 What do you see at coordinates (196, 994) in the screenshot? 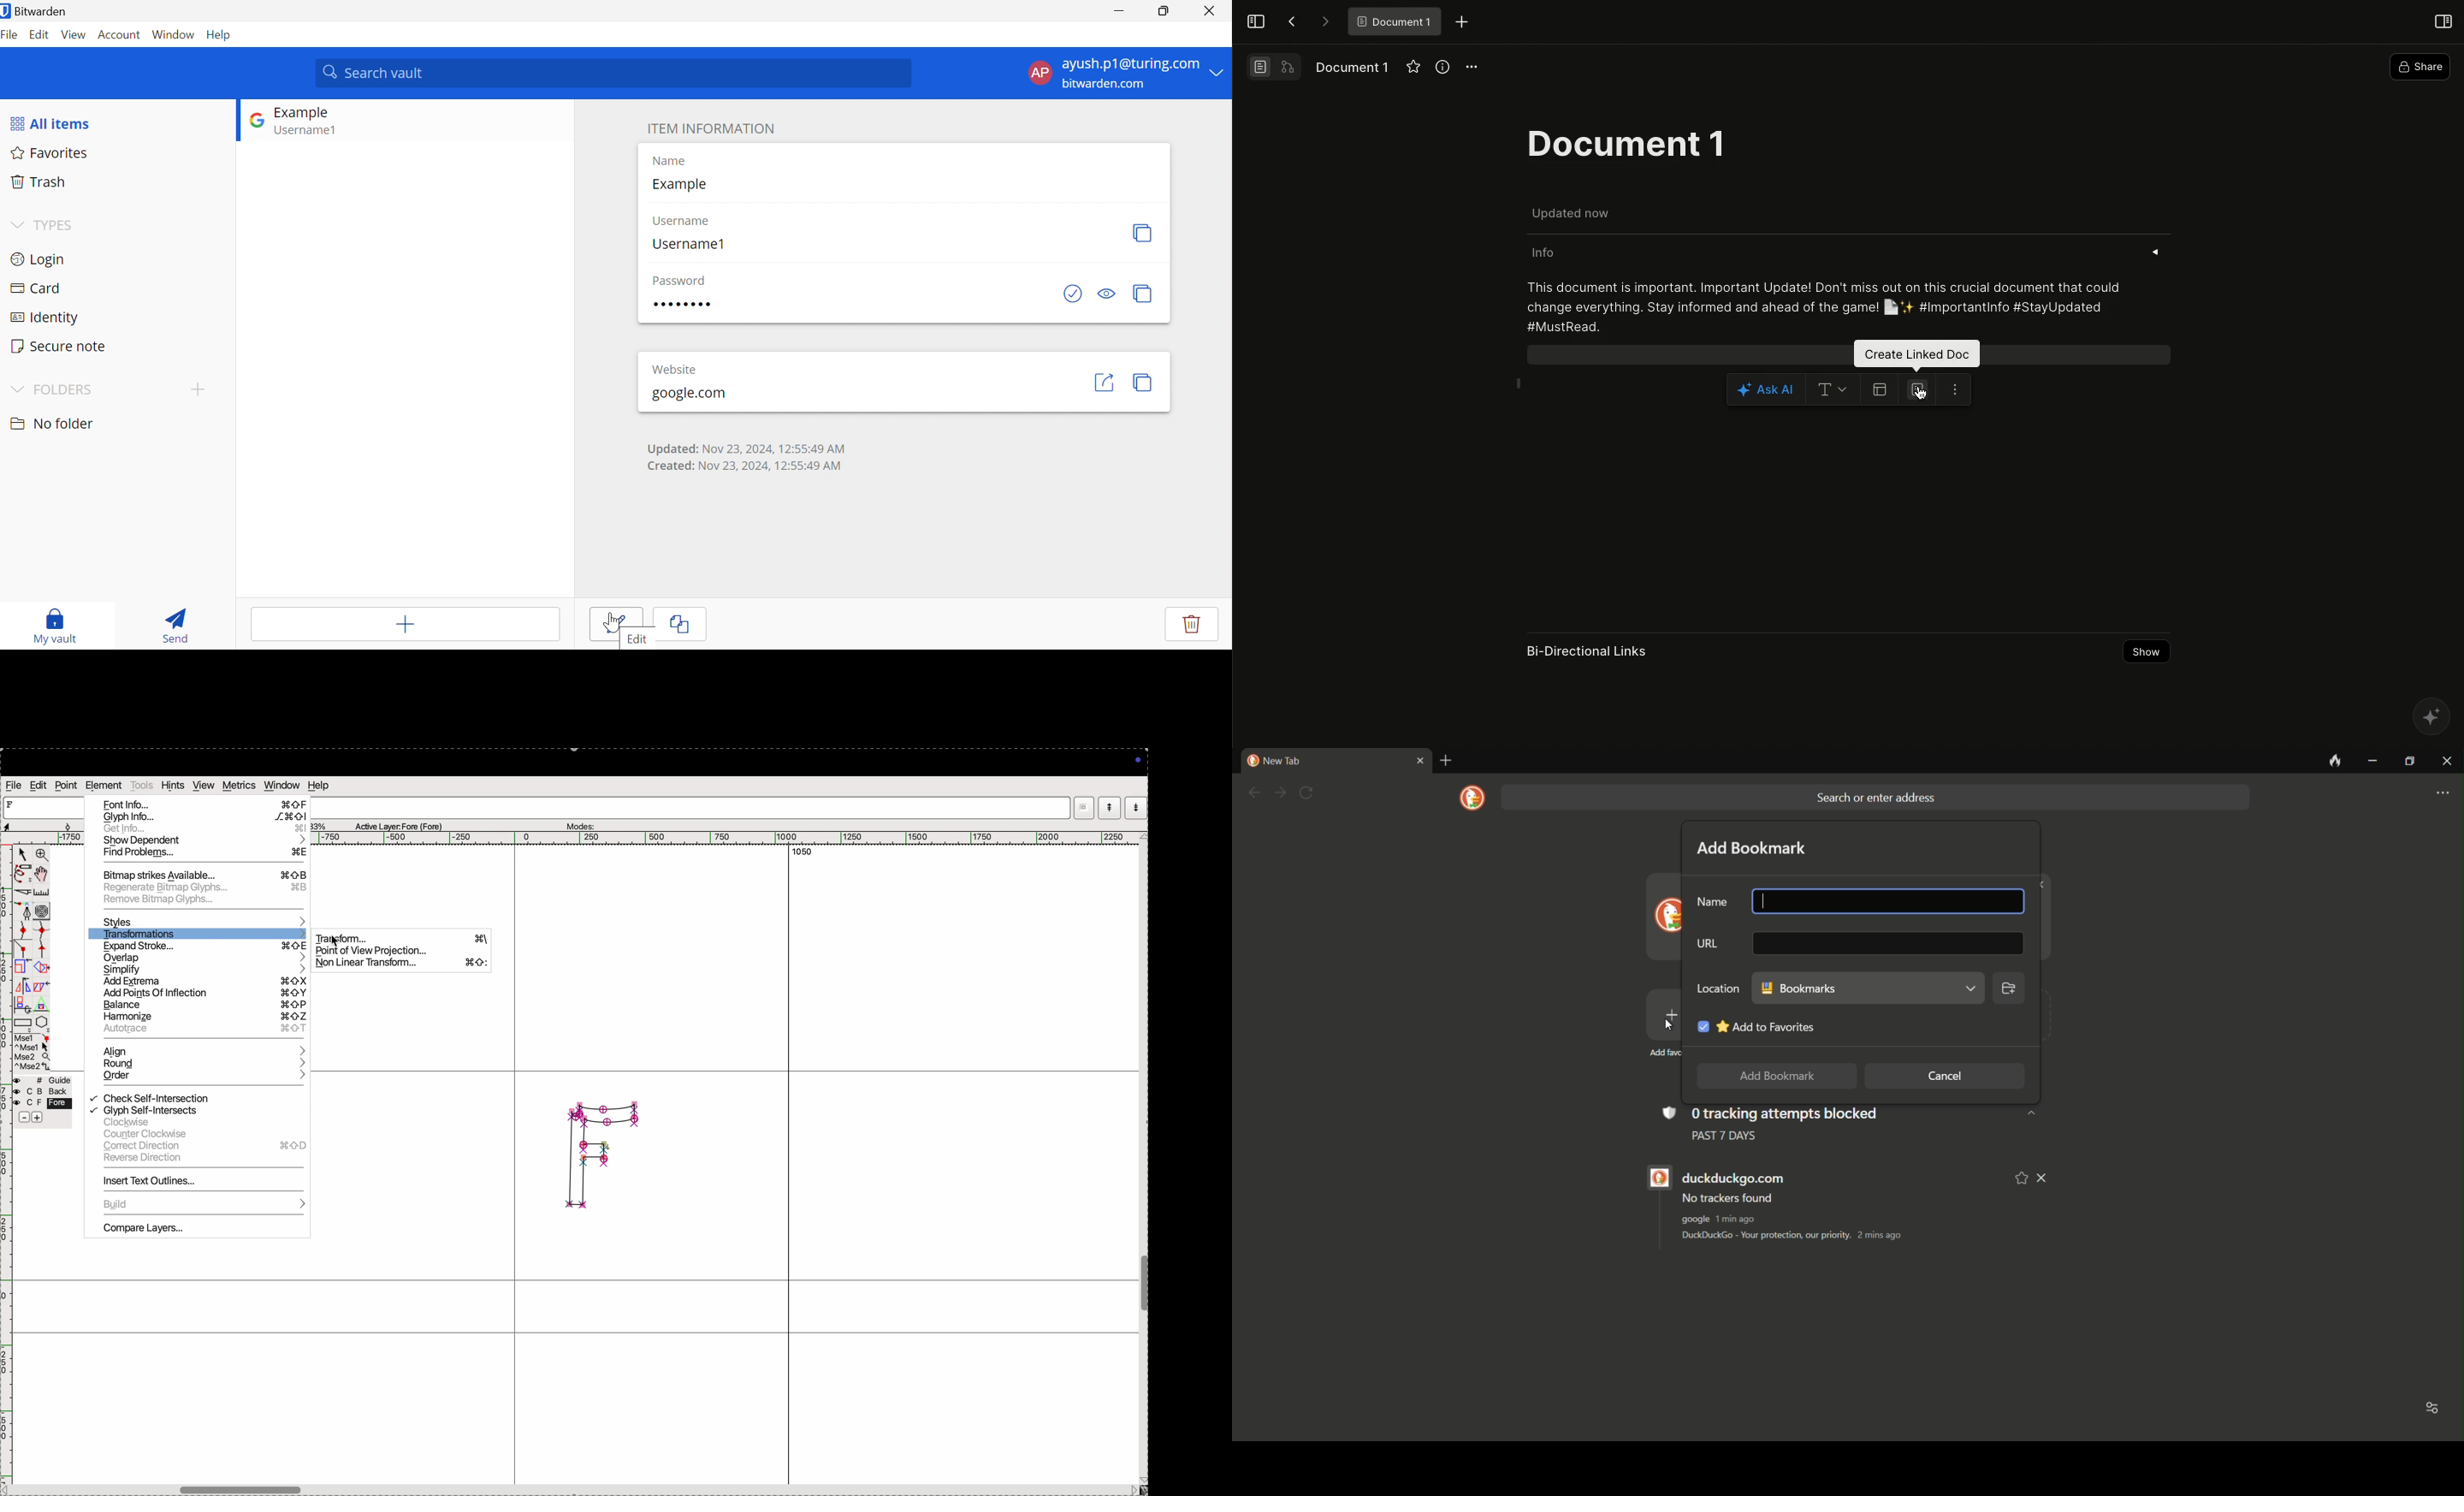
I see `add points of infection` at bounding box center [196, 994].